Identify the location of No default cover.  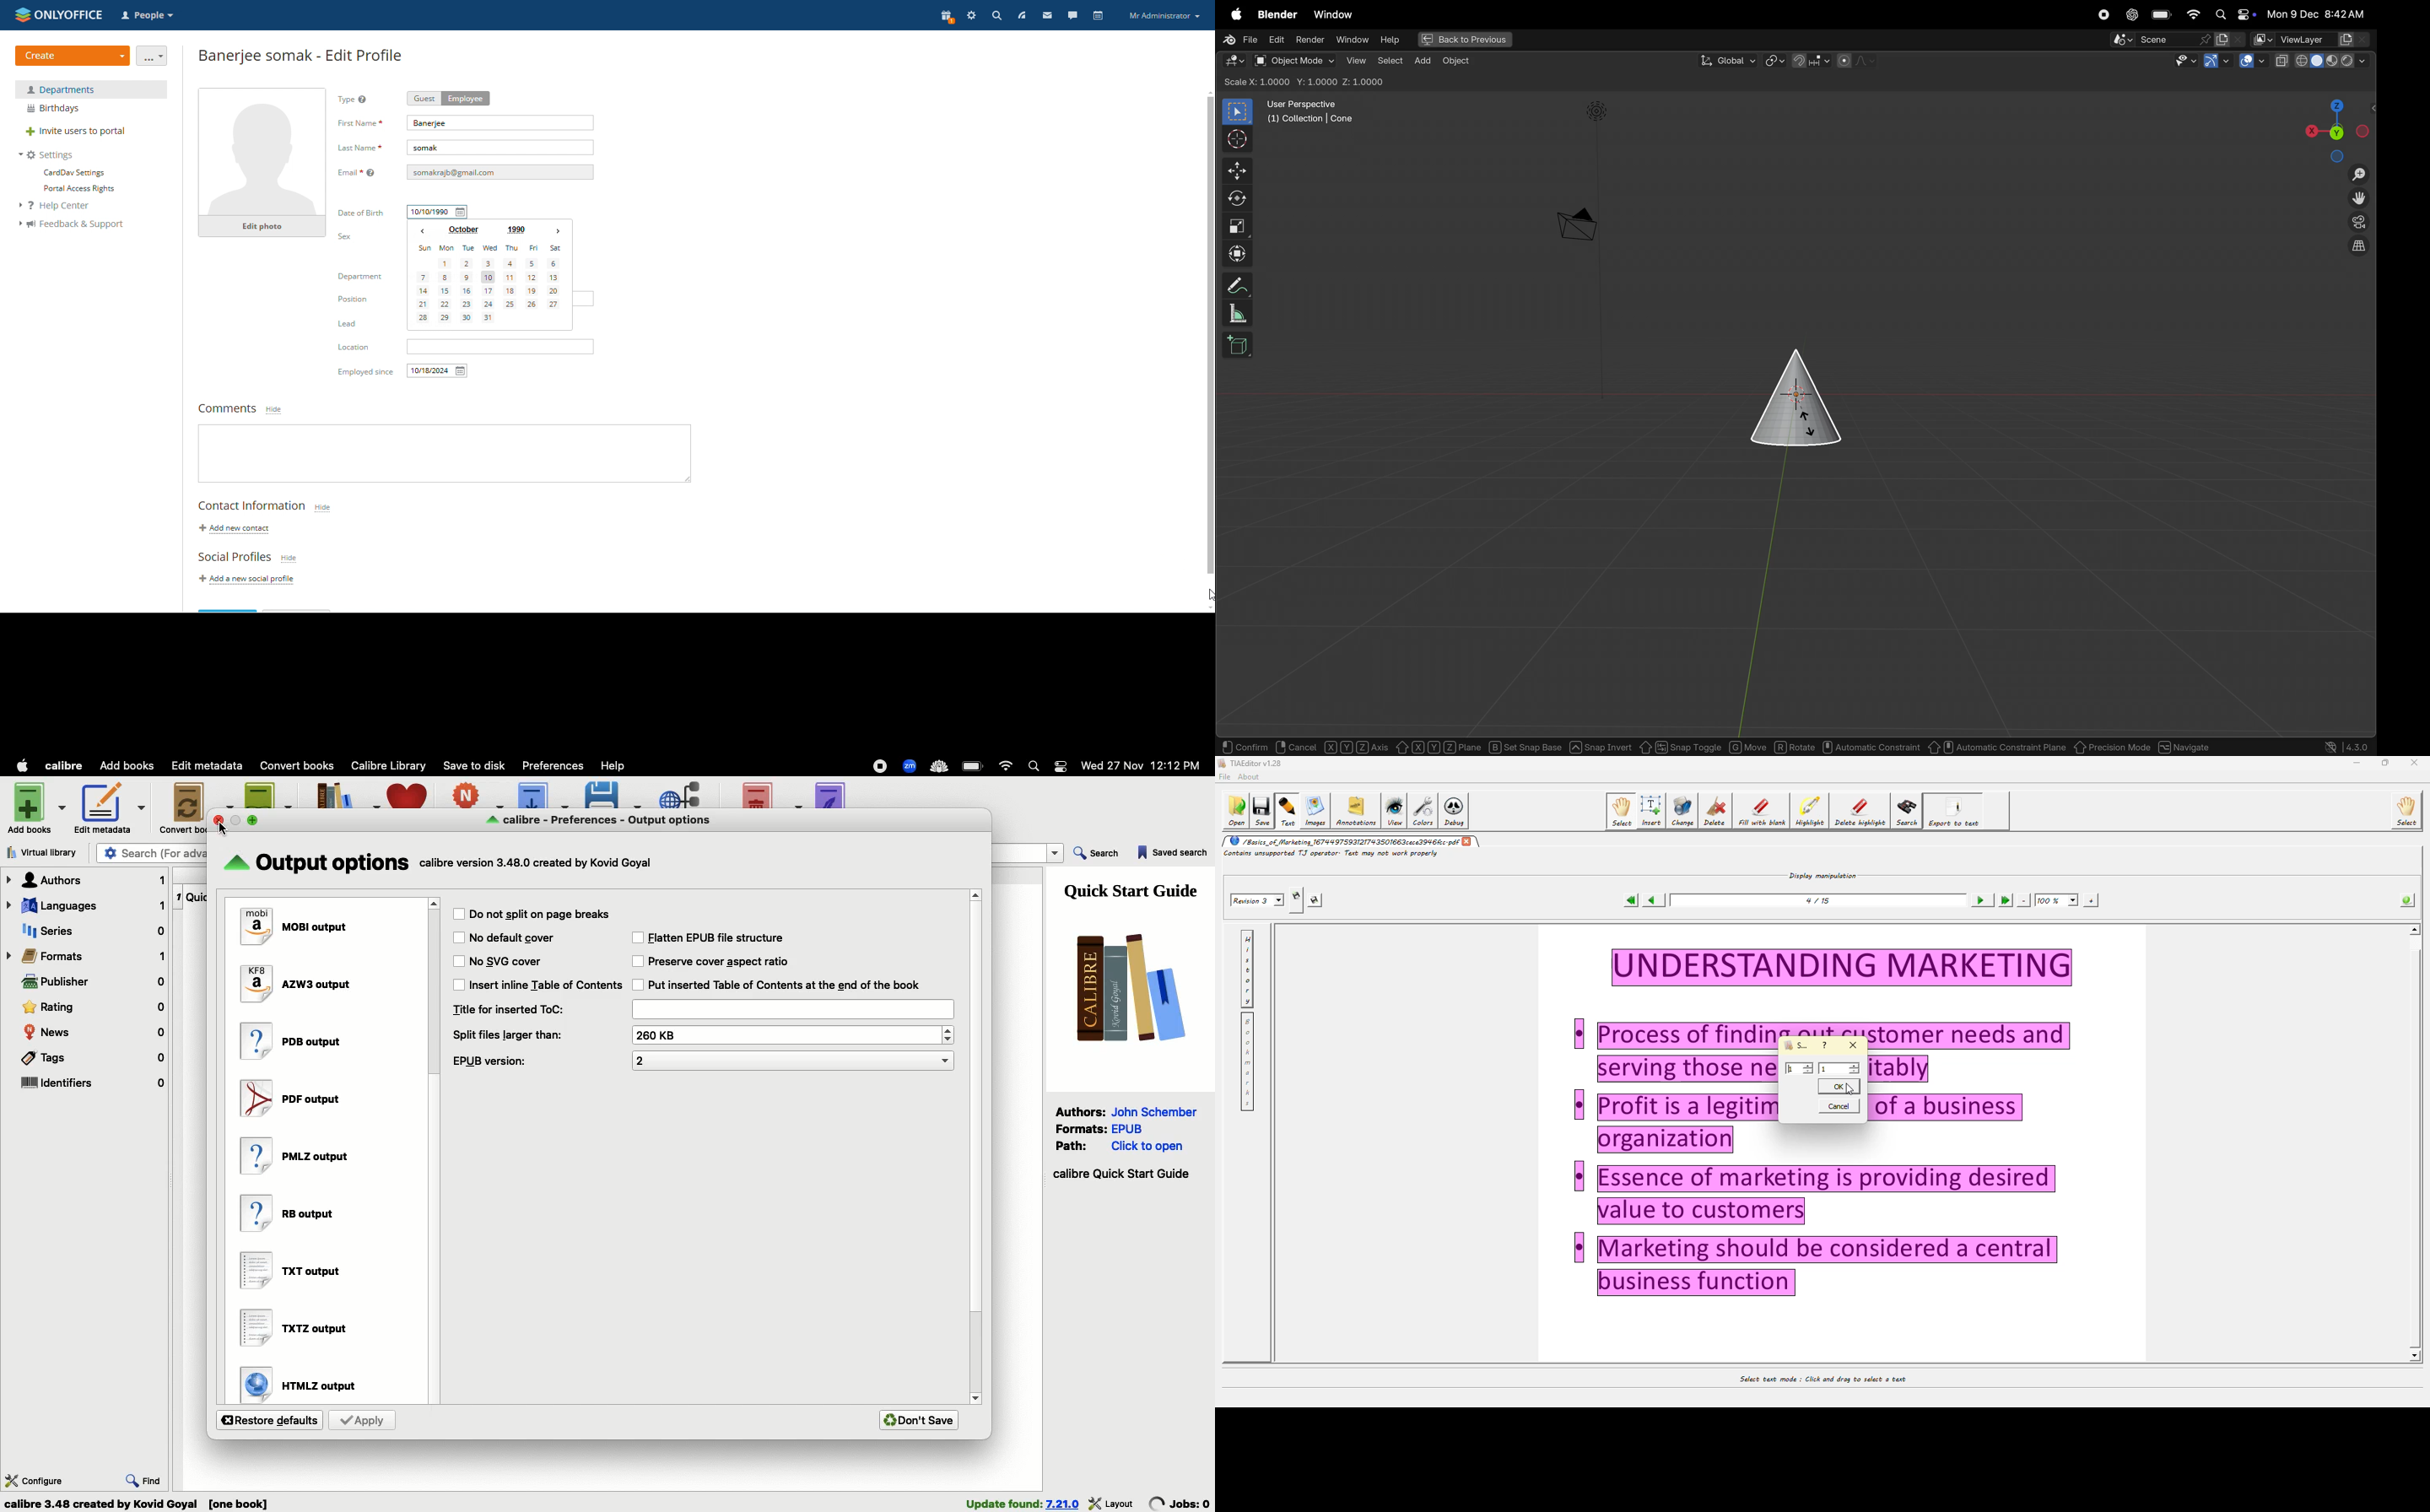
(513, 937).